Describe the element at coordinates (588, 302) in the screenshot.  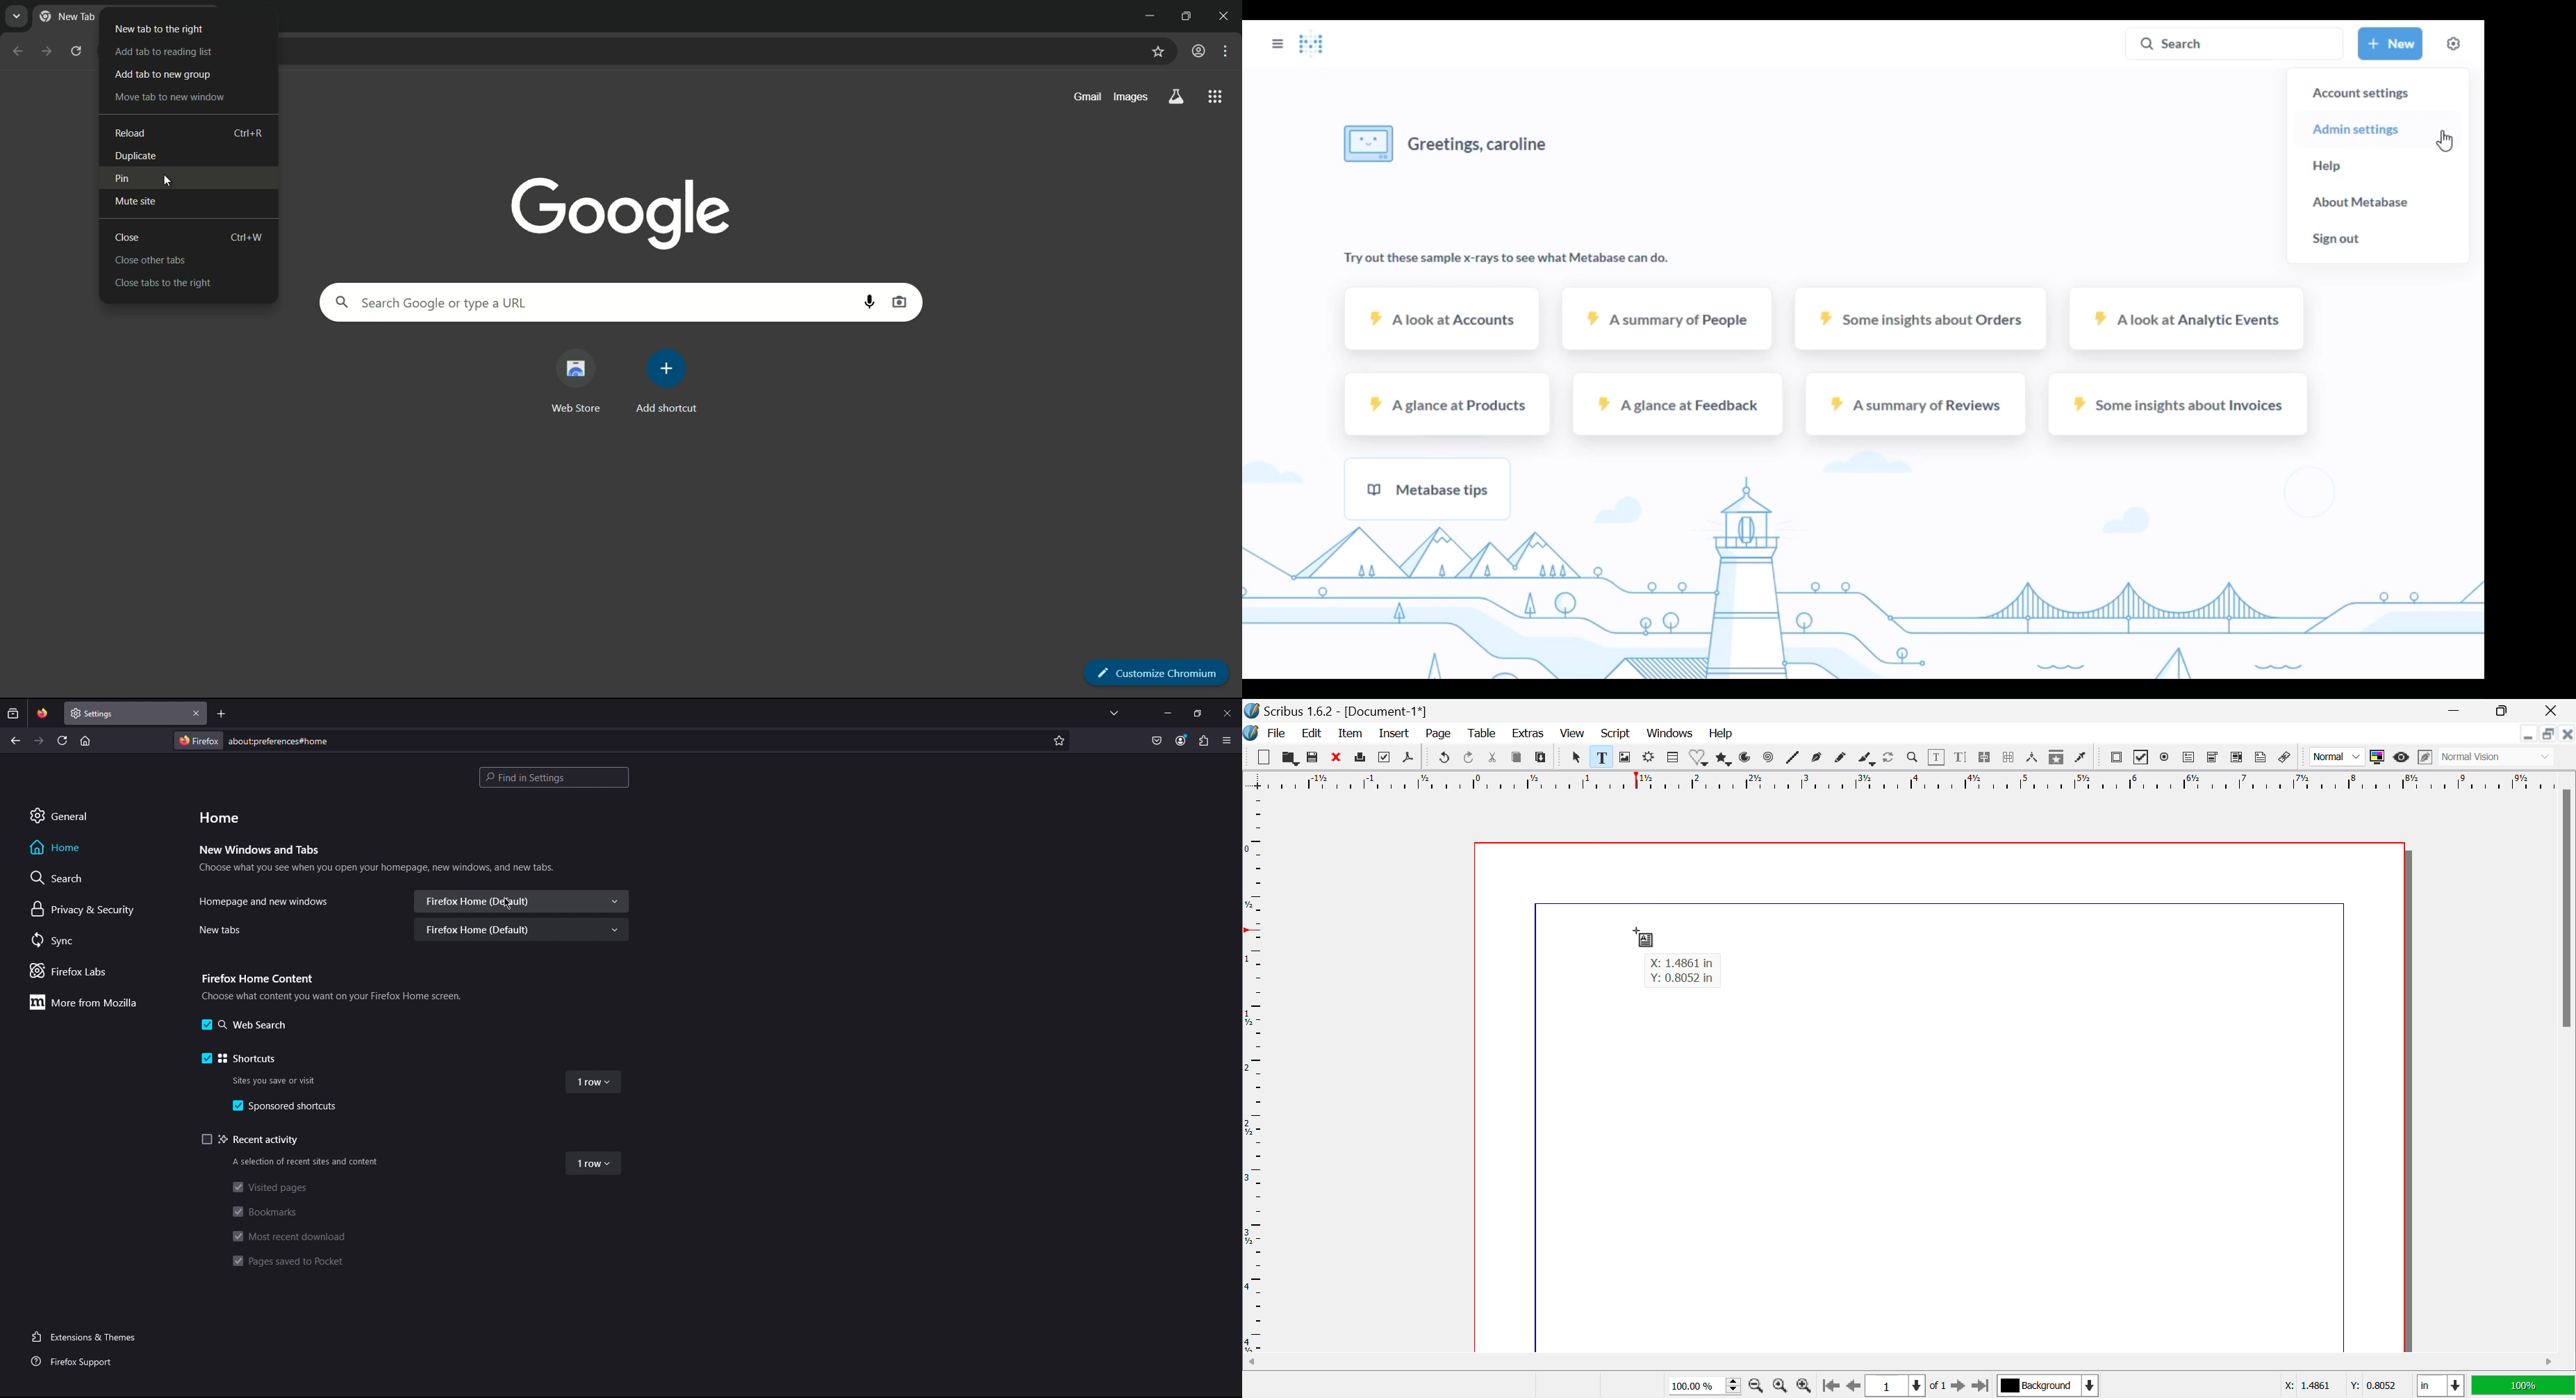
I see `search google or type a url` at that location.